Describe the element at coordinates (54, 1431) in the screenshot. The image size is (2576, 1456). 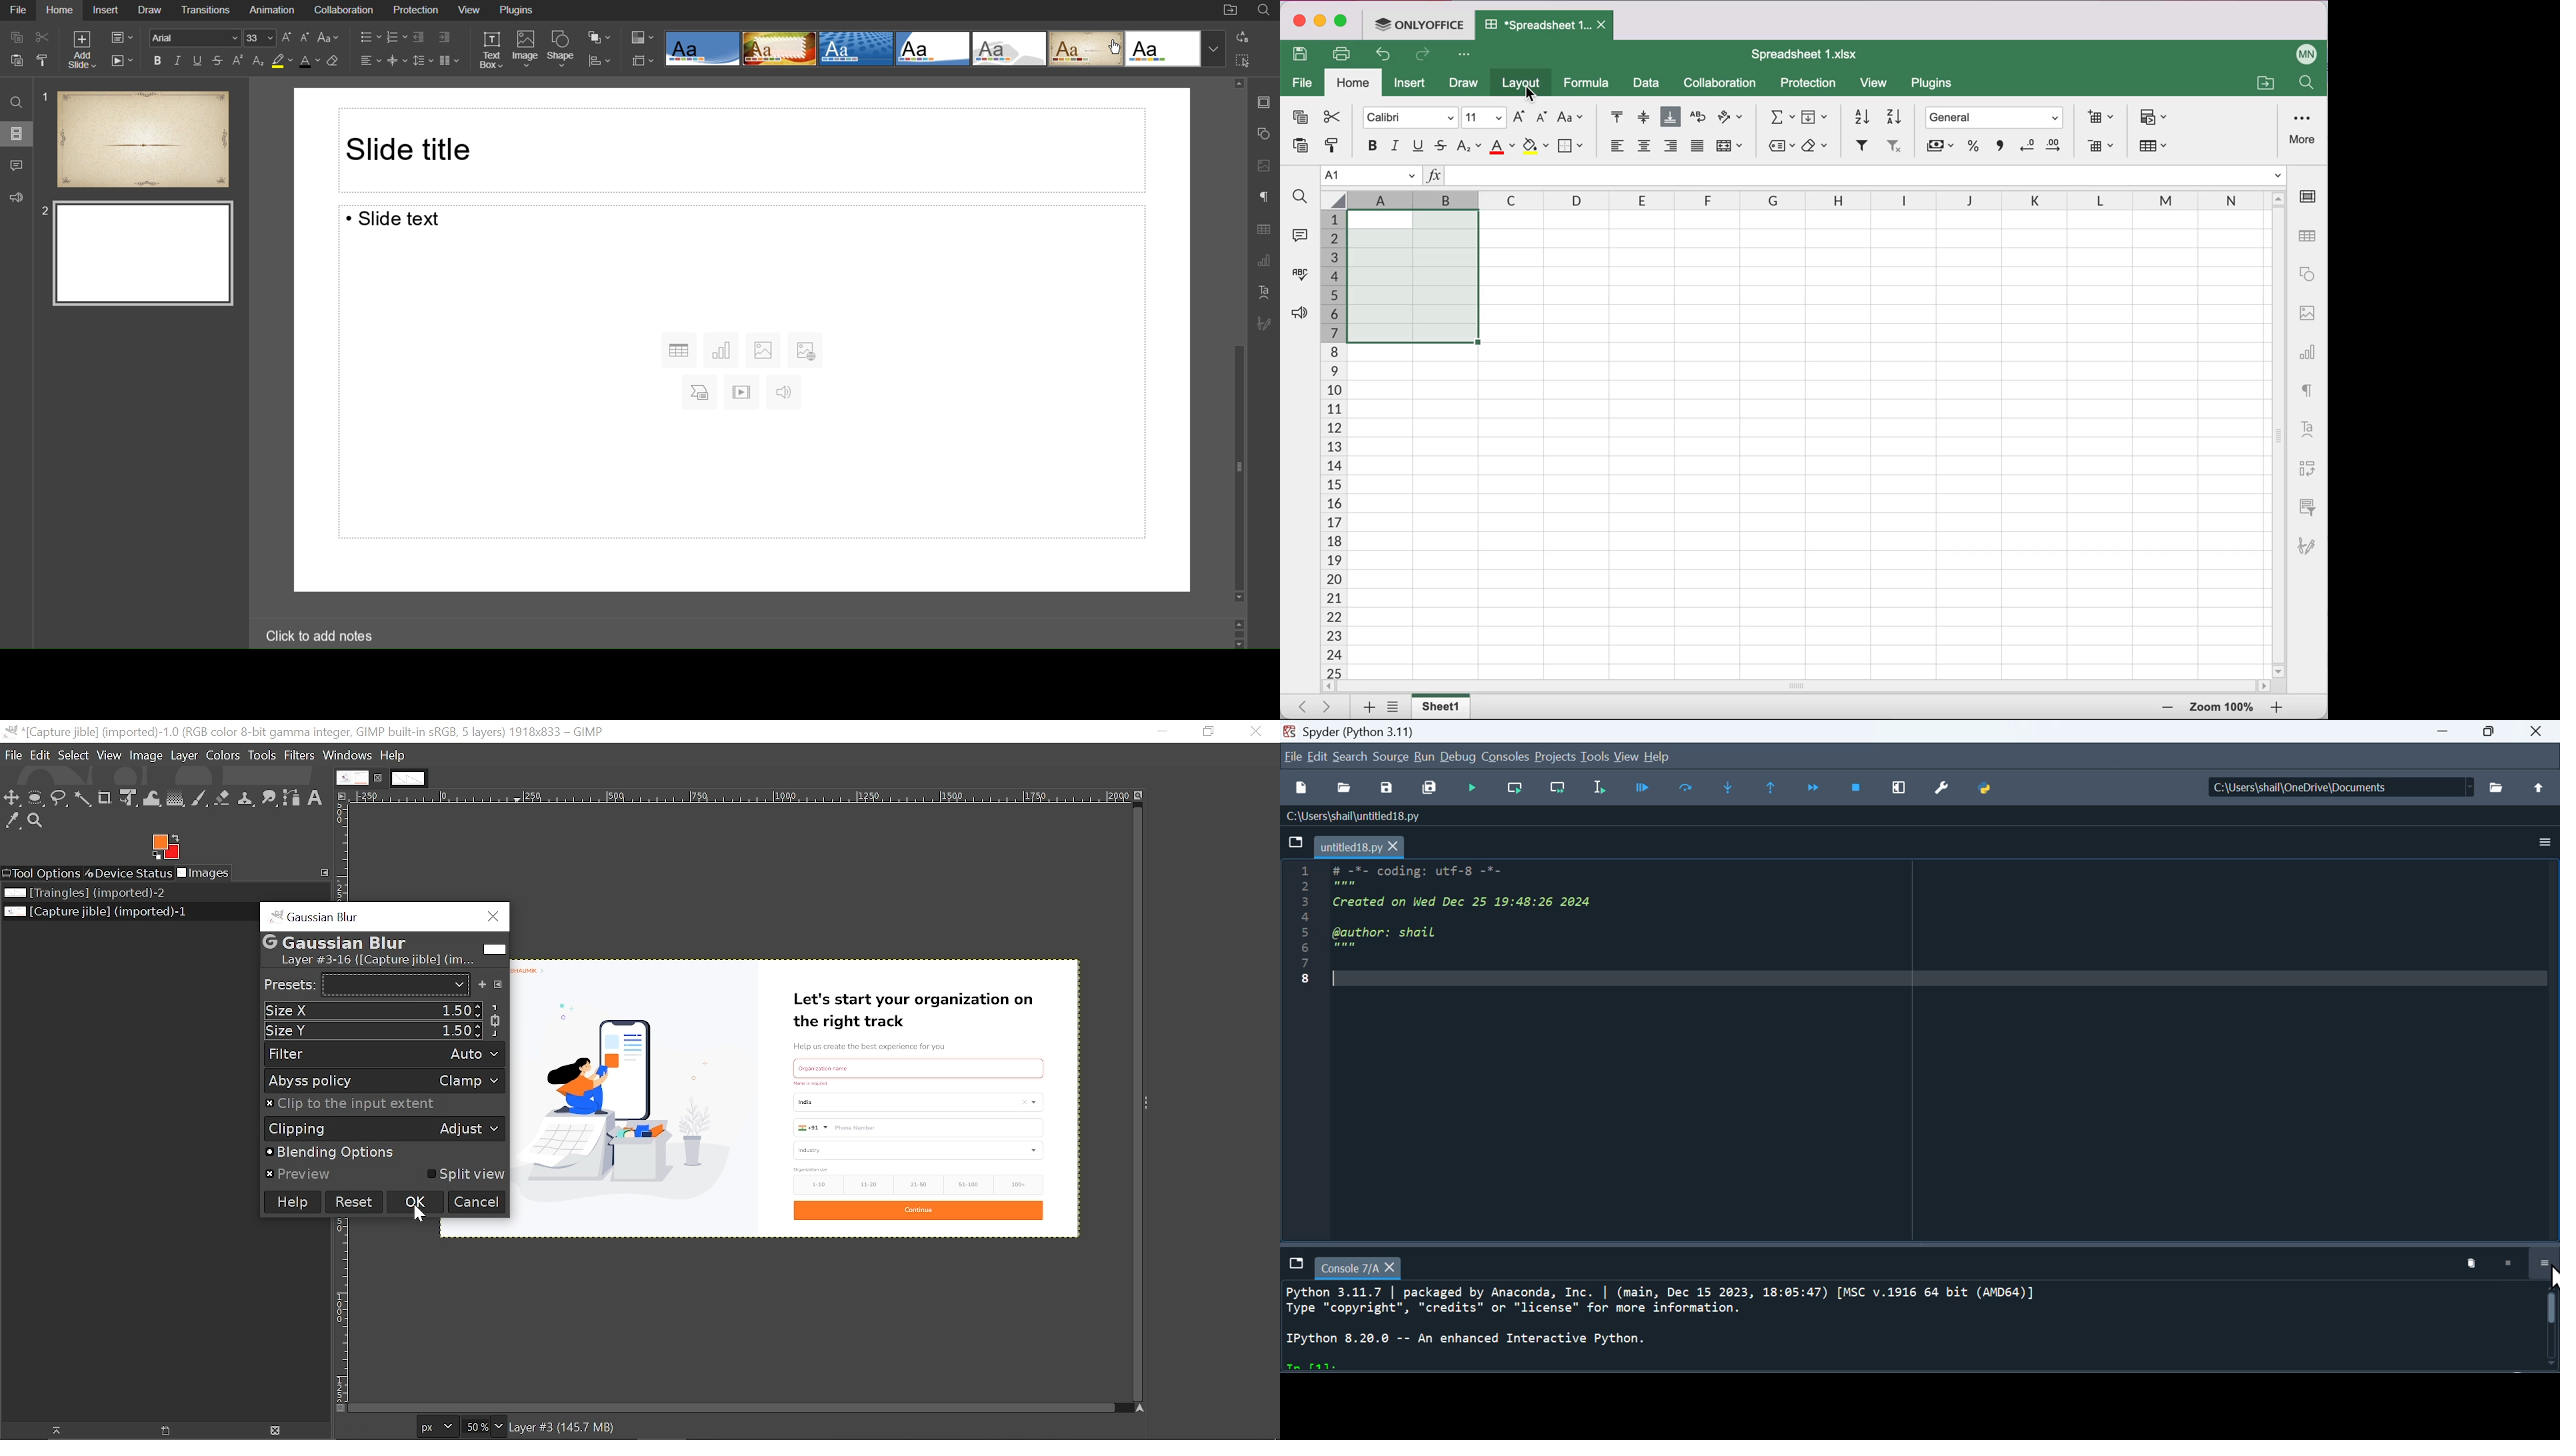
I see `Raise this image display` at that location.